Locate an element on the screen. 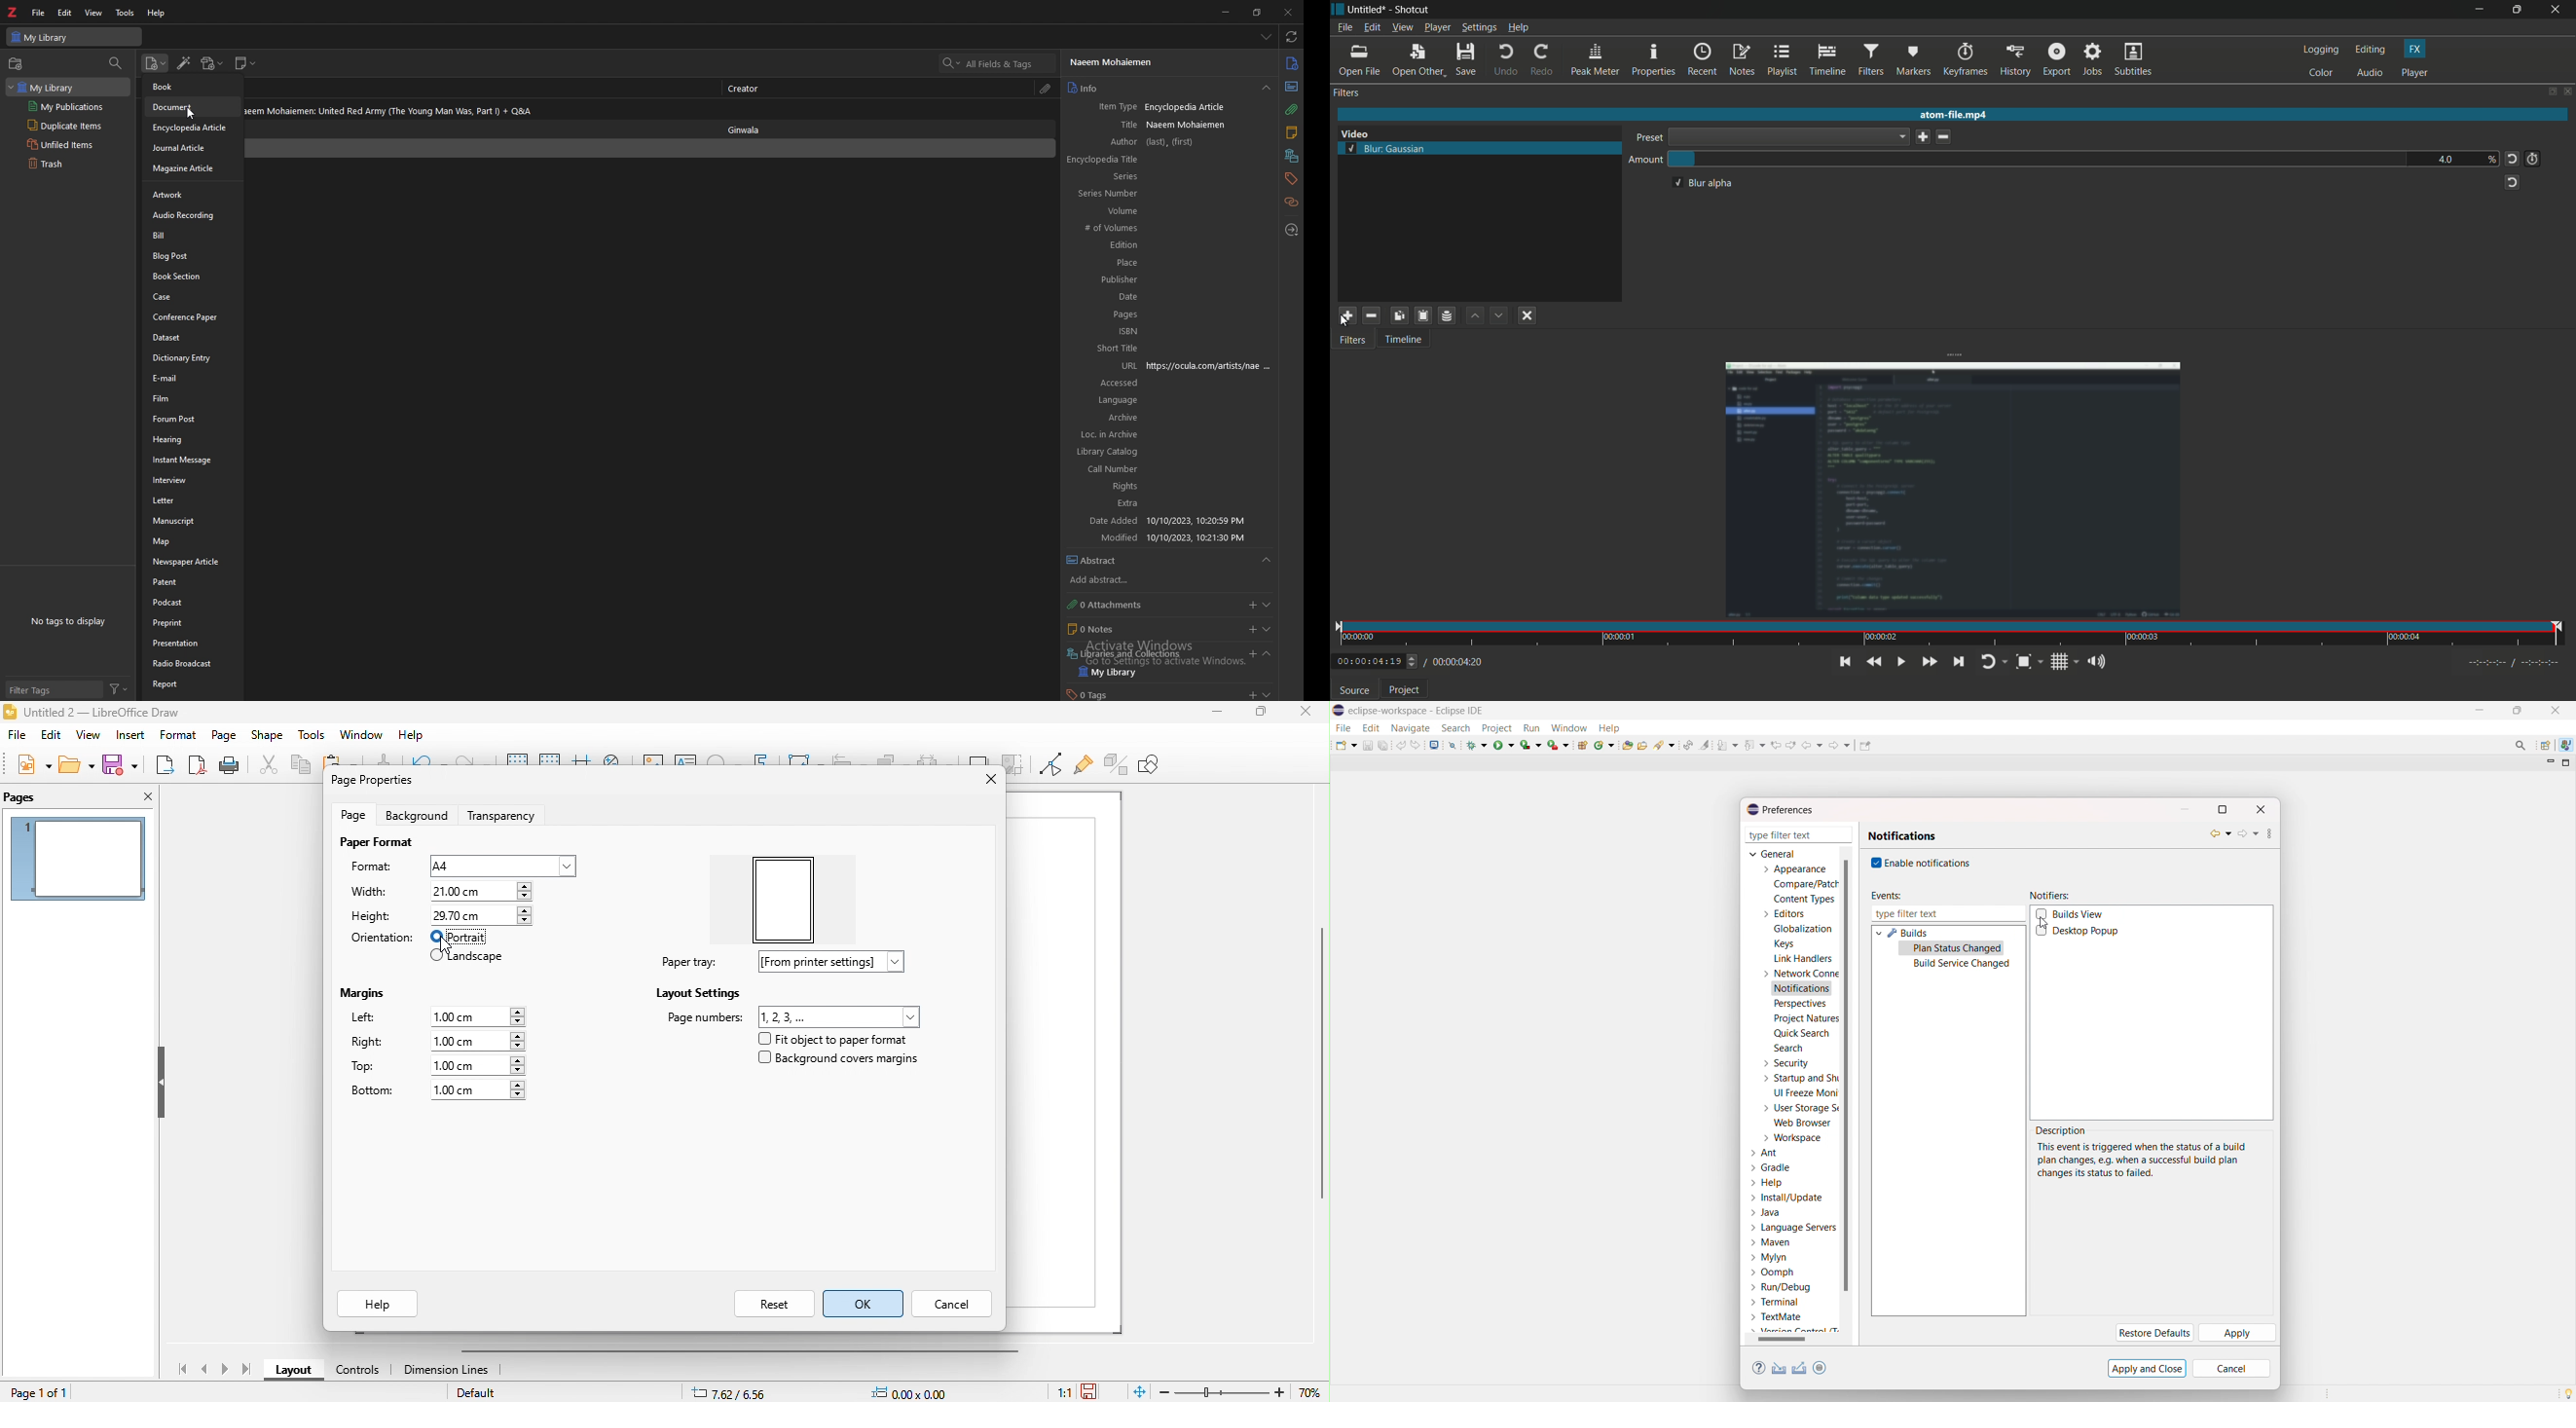  quickly play forward is located at coordinates (1927, 662).